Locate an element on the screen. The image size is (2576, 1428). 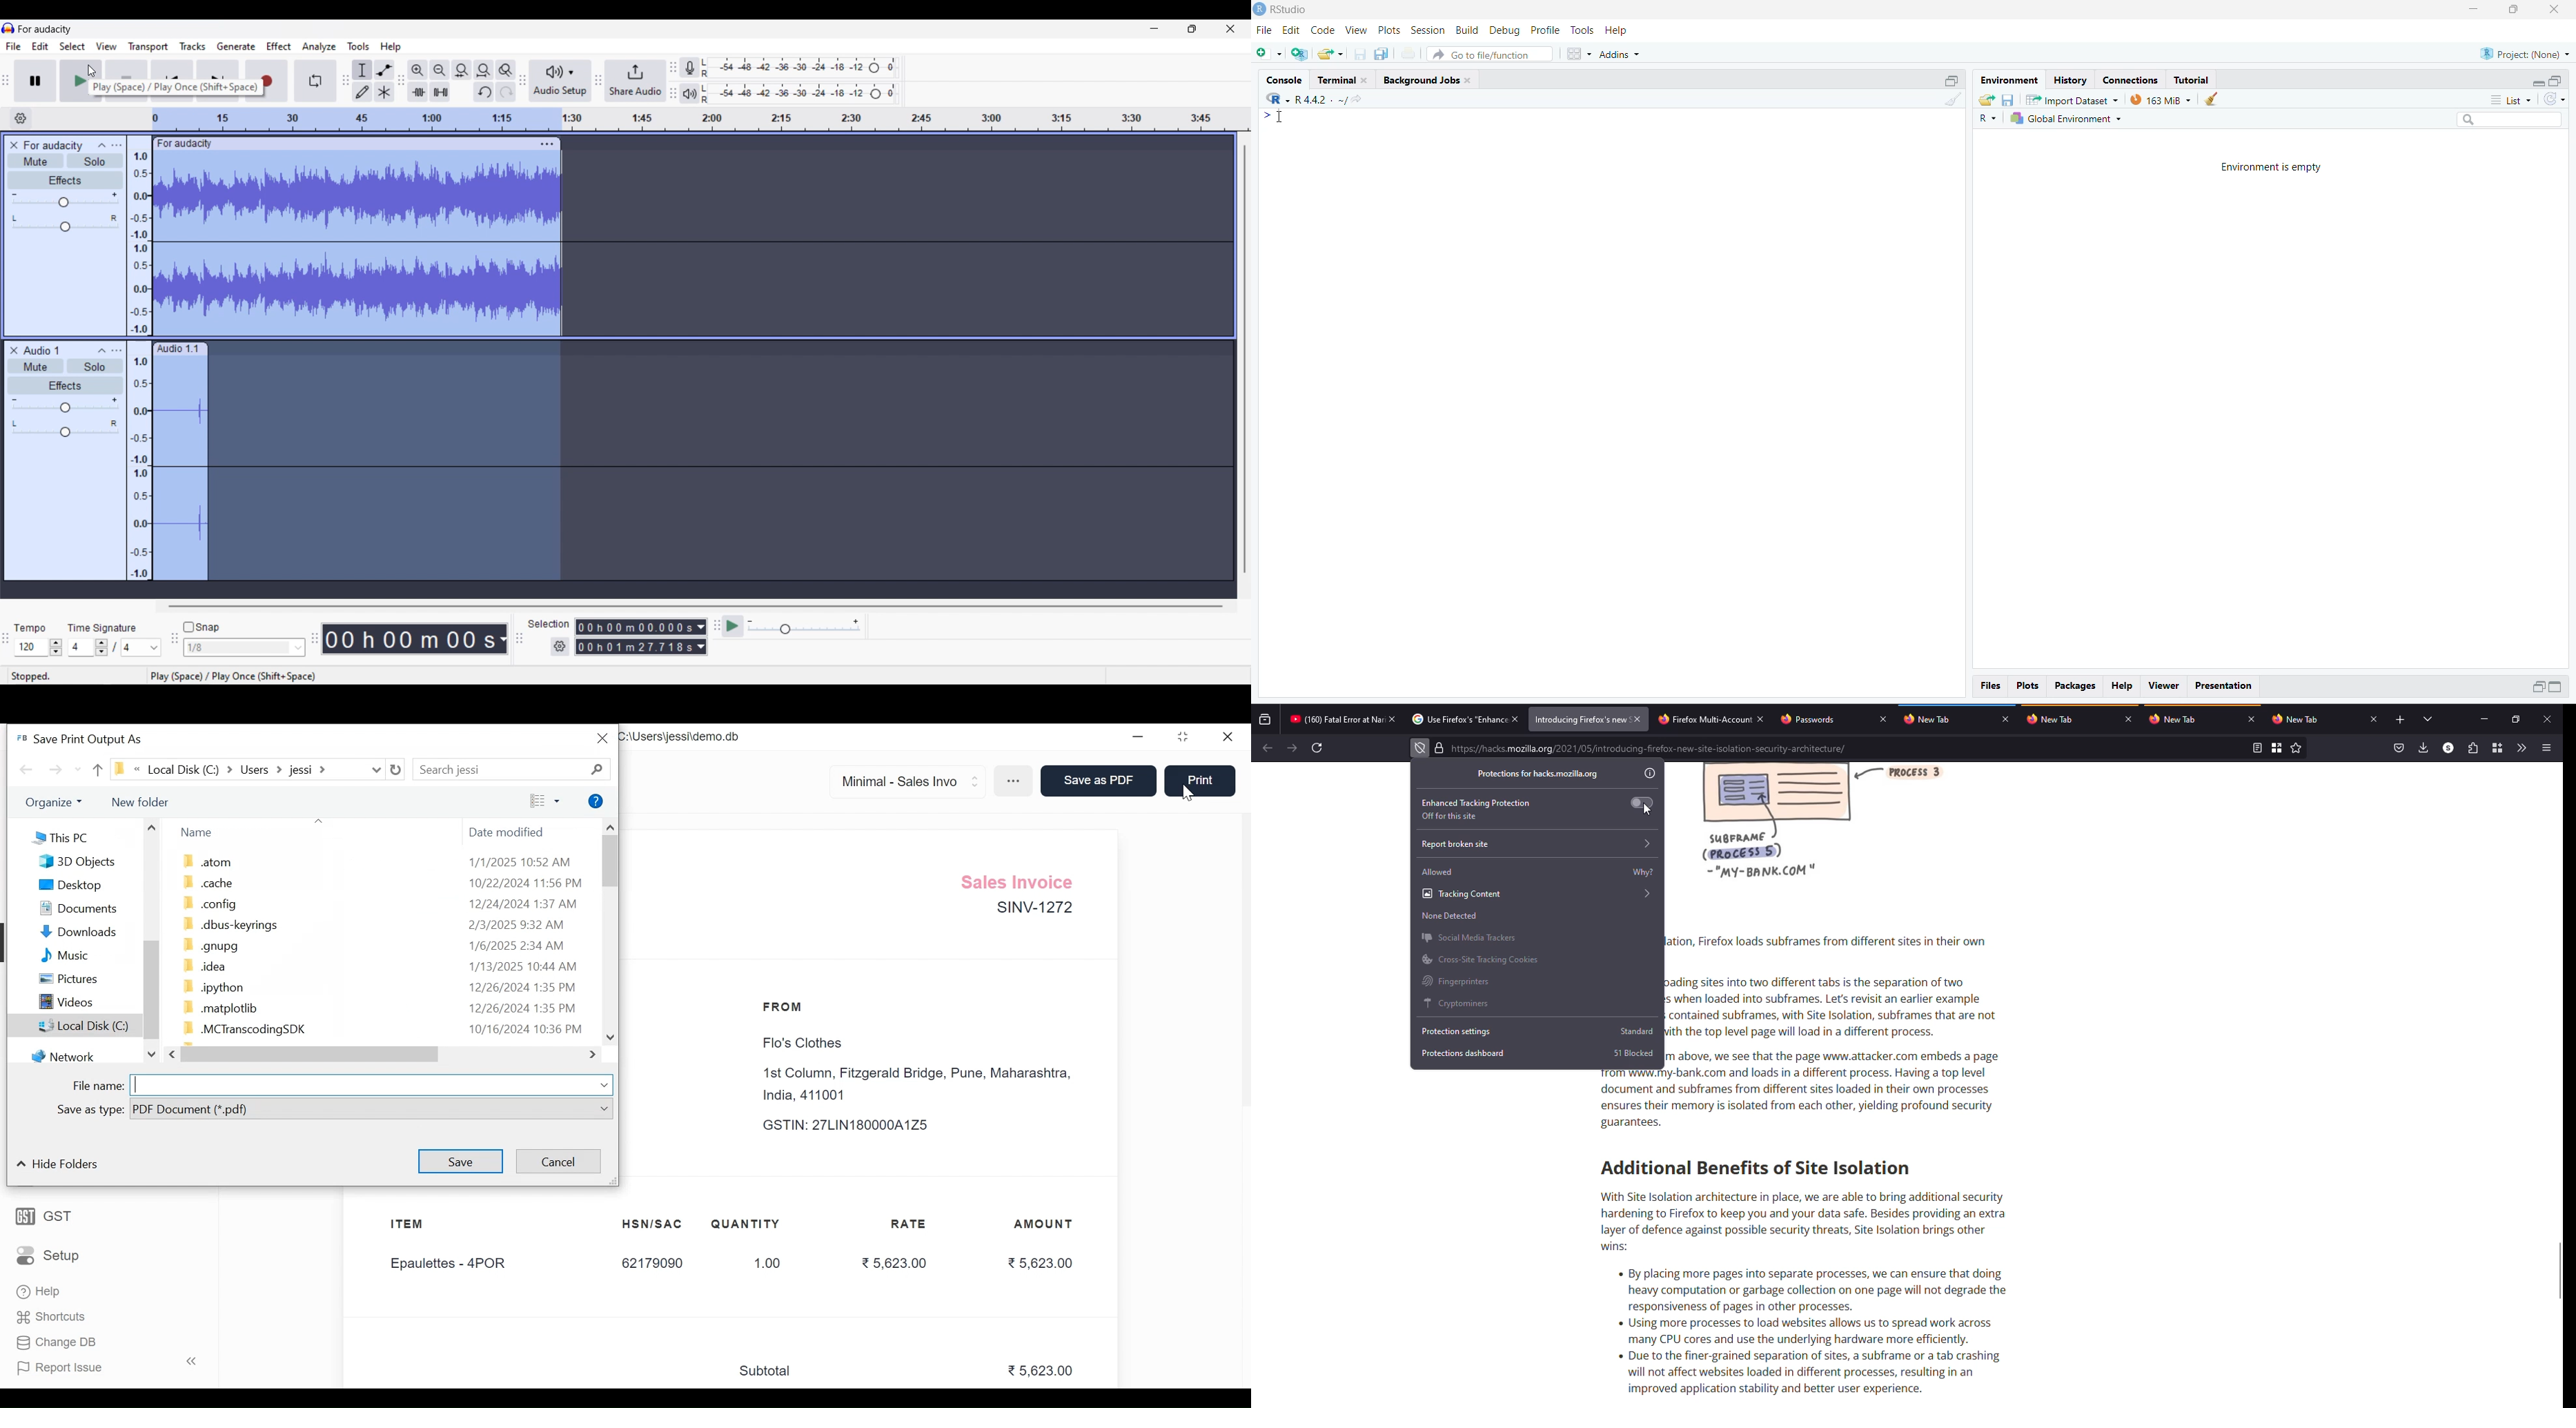
Hide Folder: is located at coordinates (63, 1165).